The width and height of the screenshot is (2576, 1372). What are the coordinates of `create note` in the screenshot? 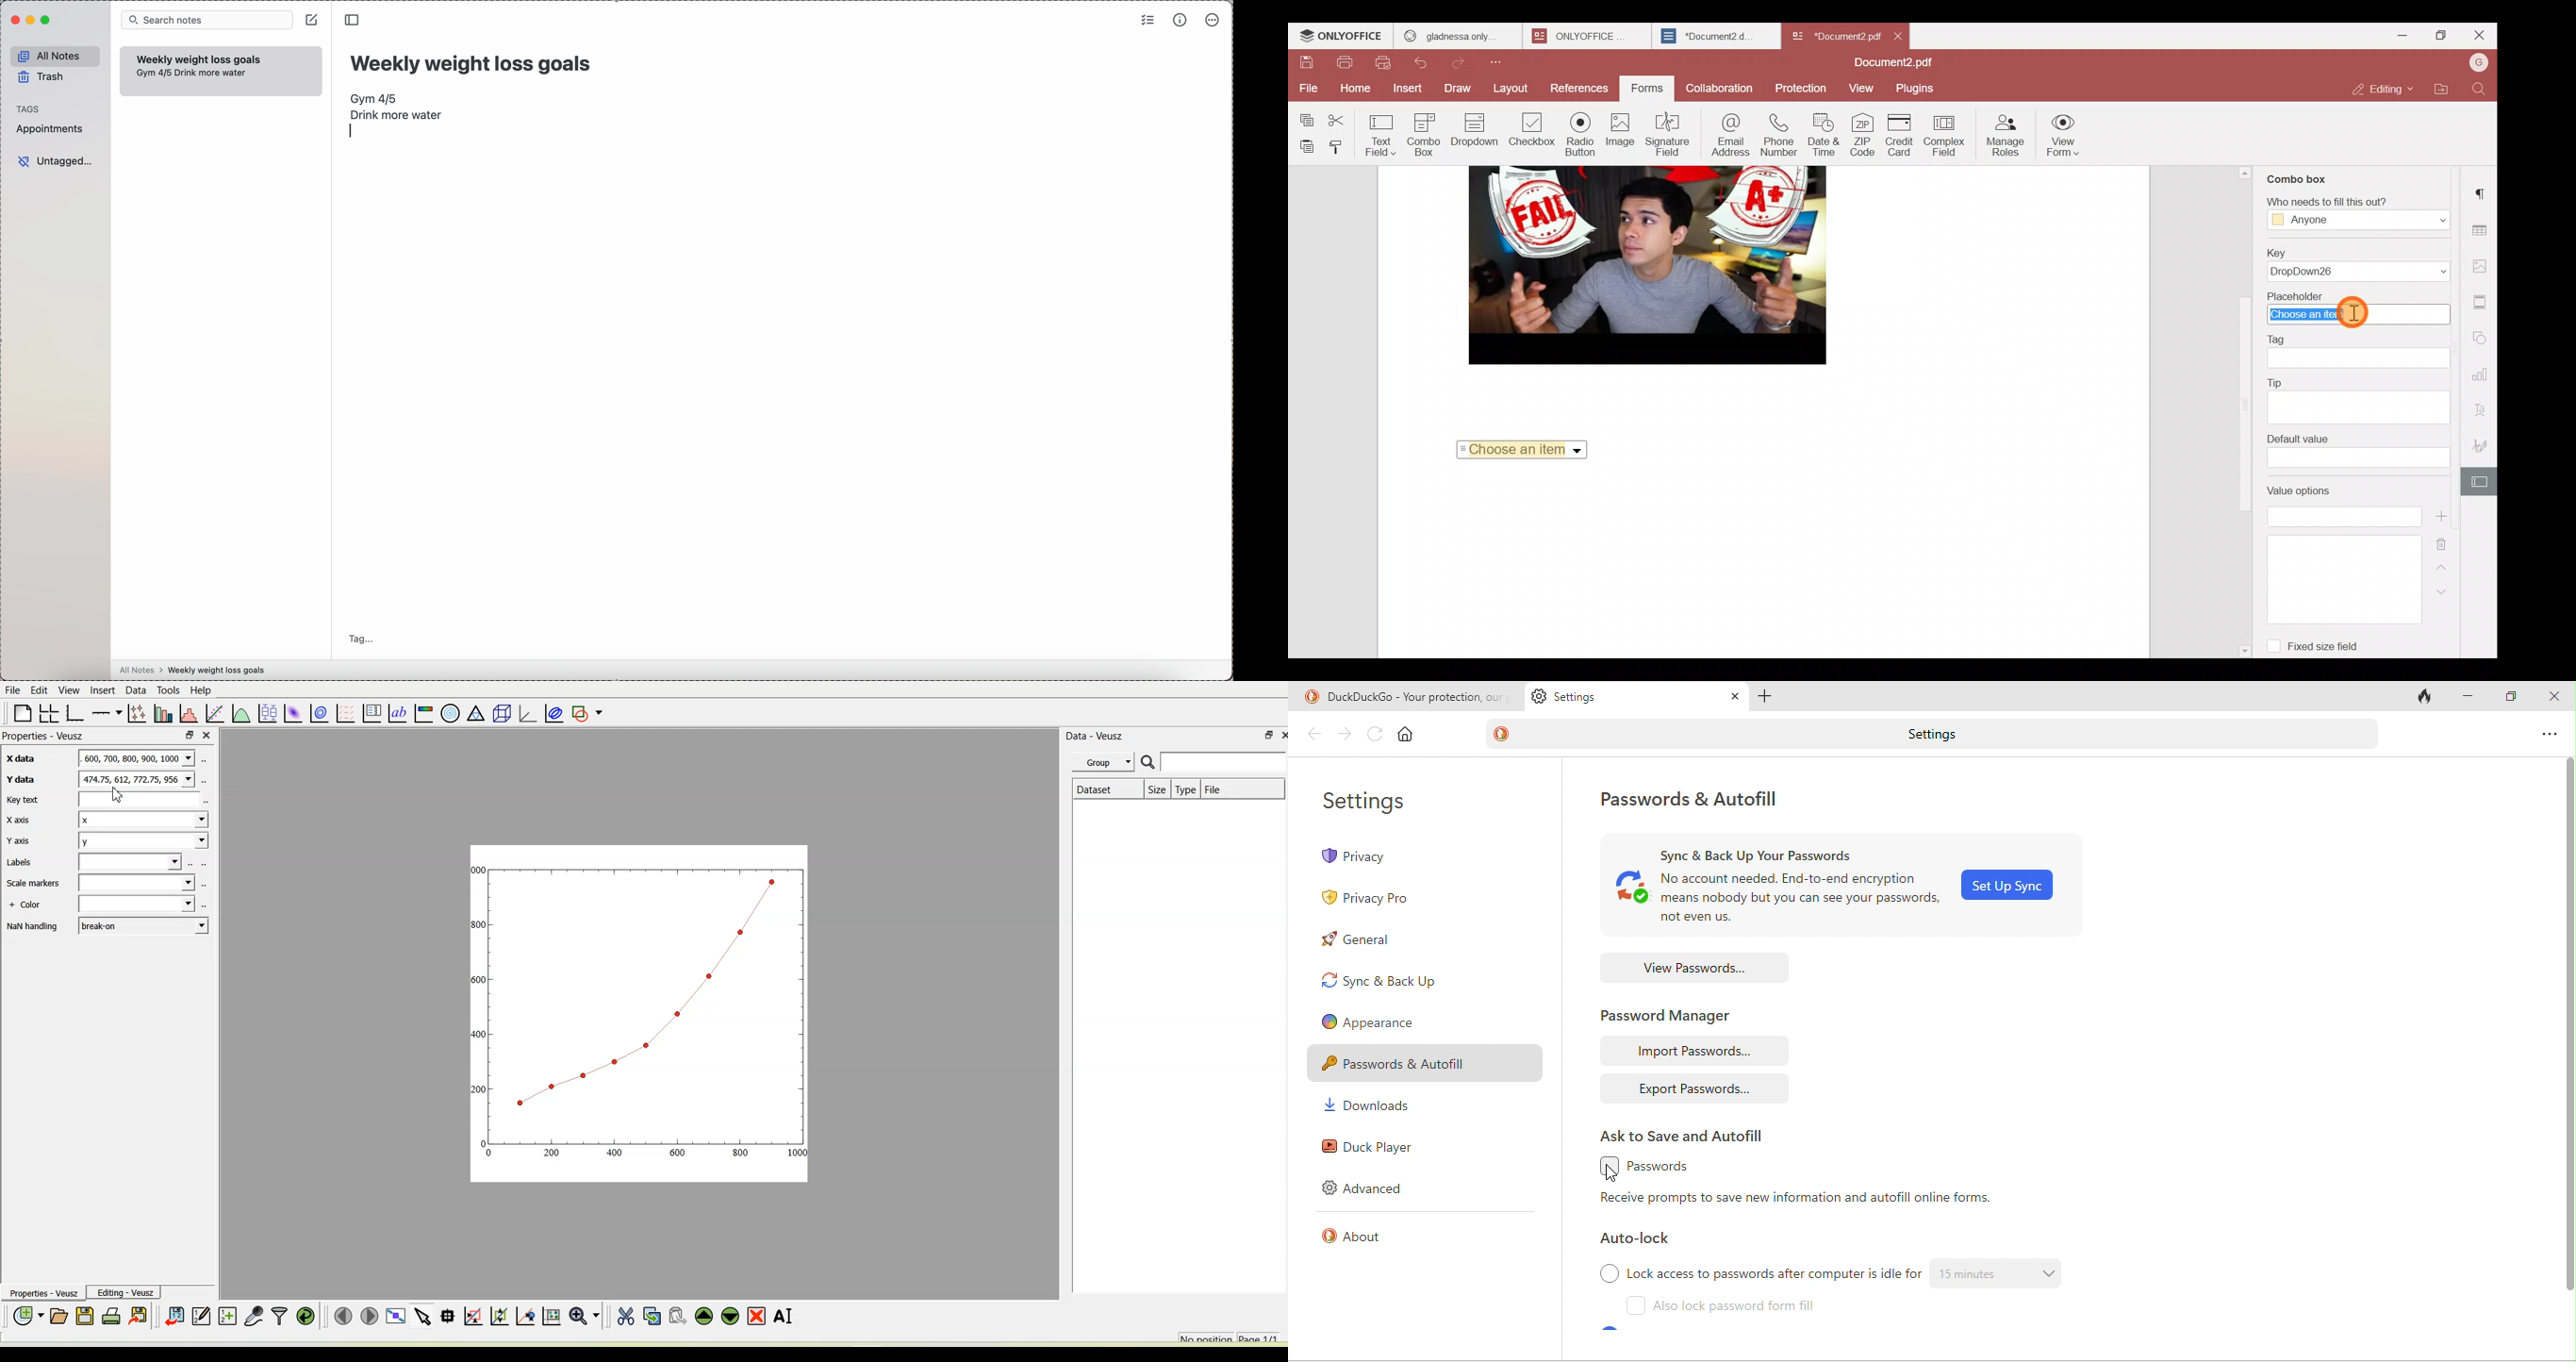 It's located at (312, 19).